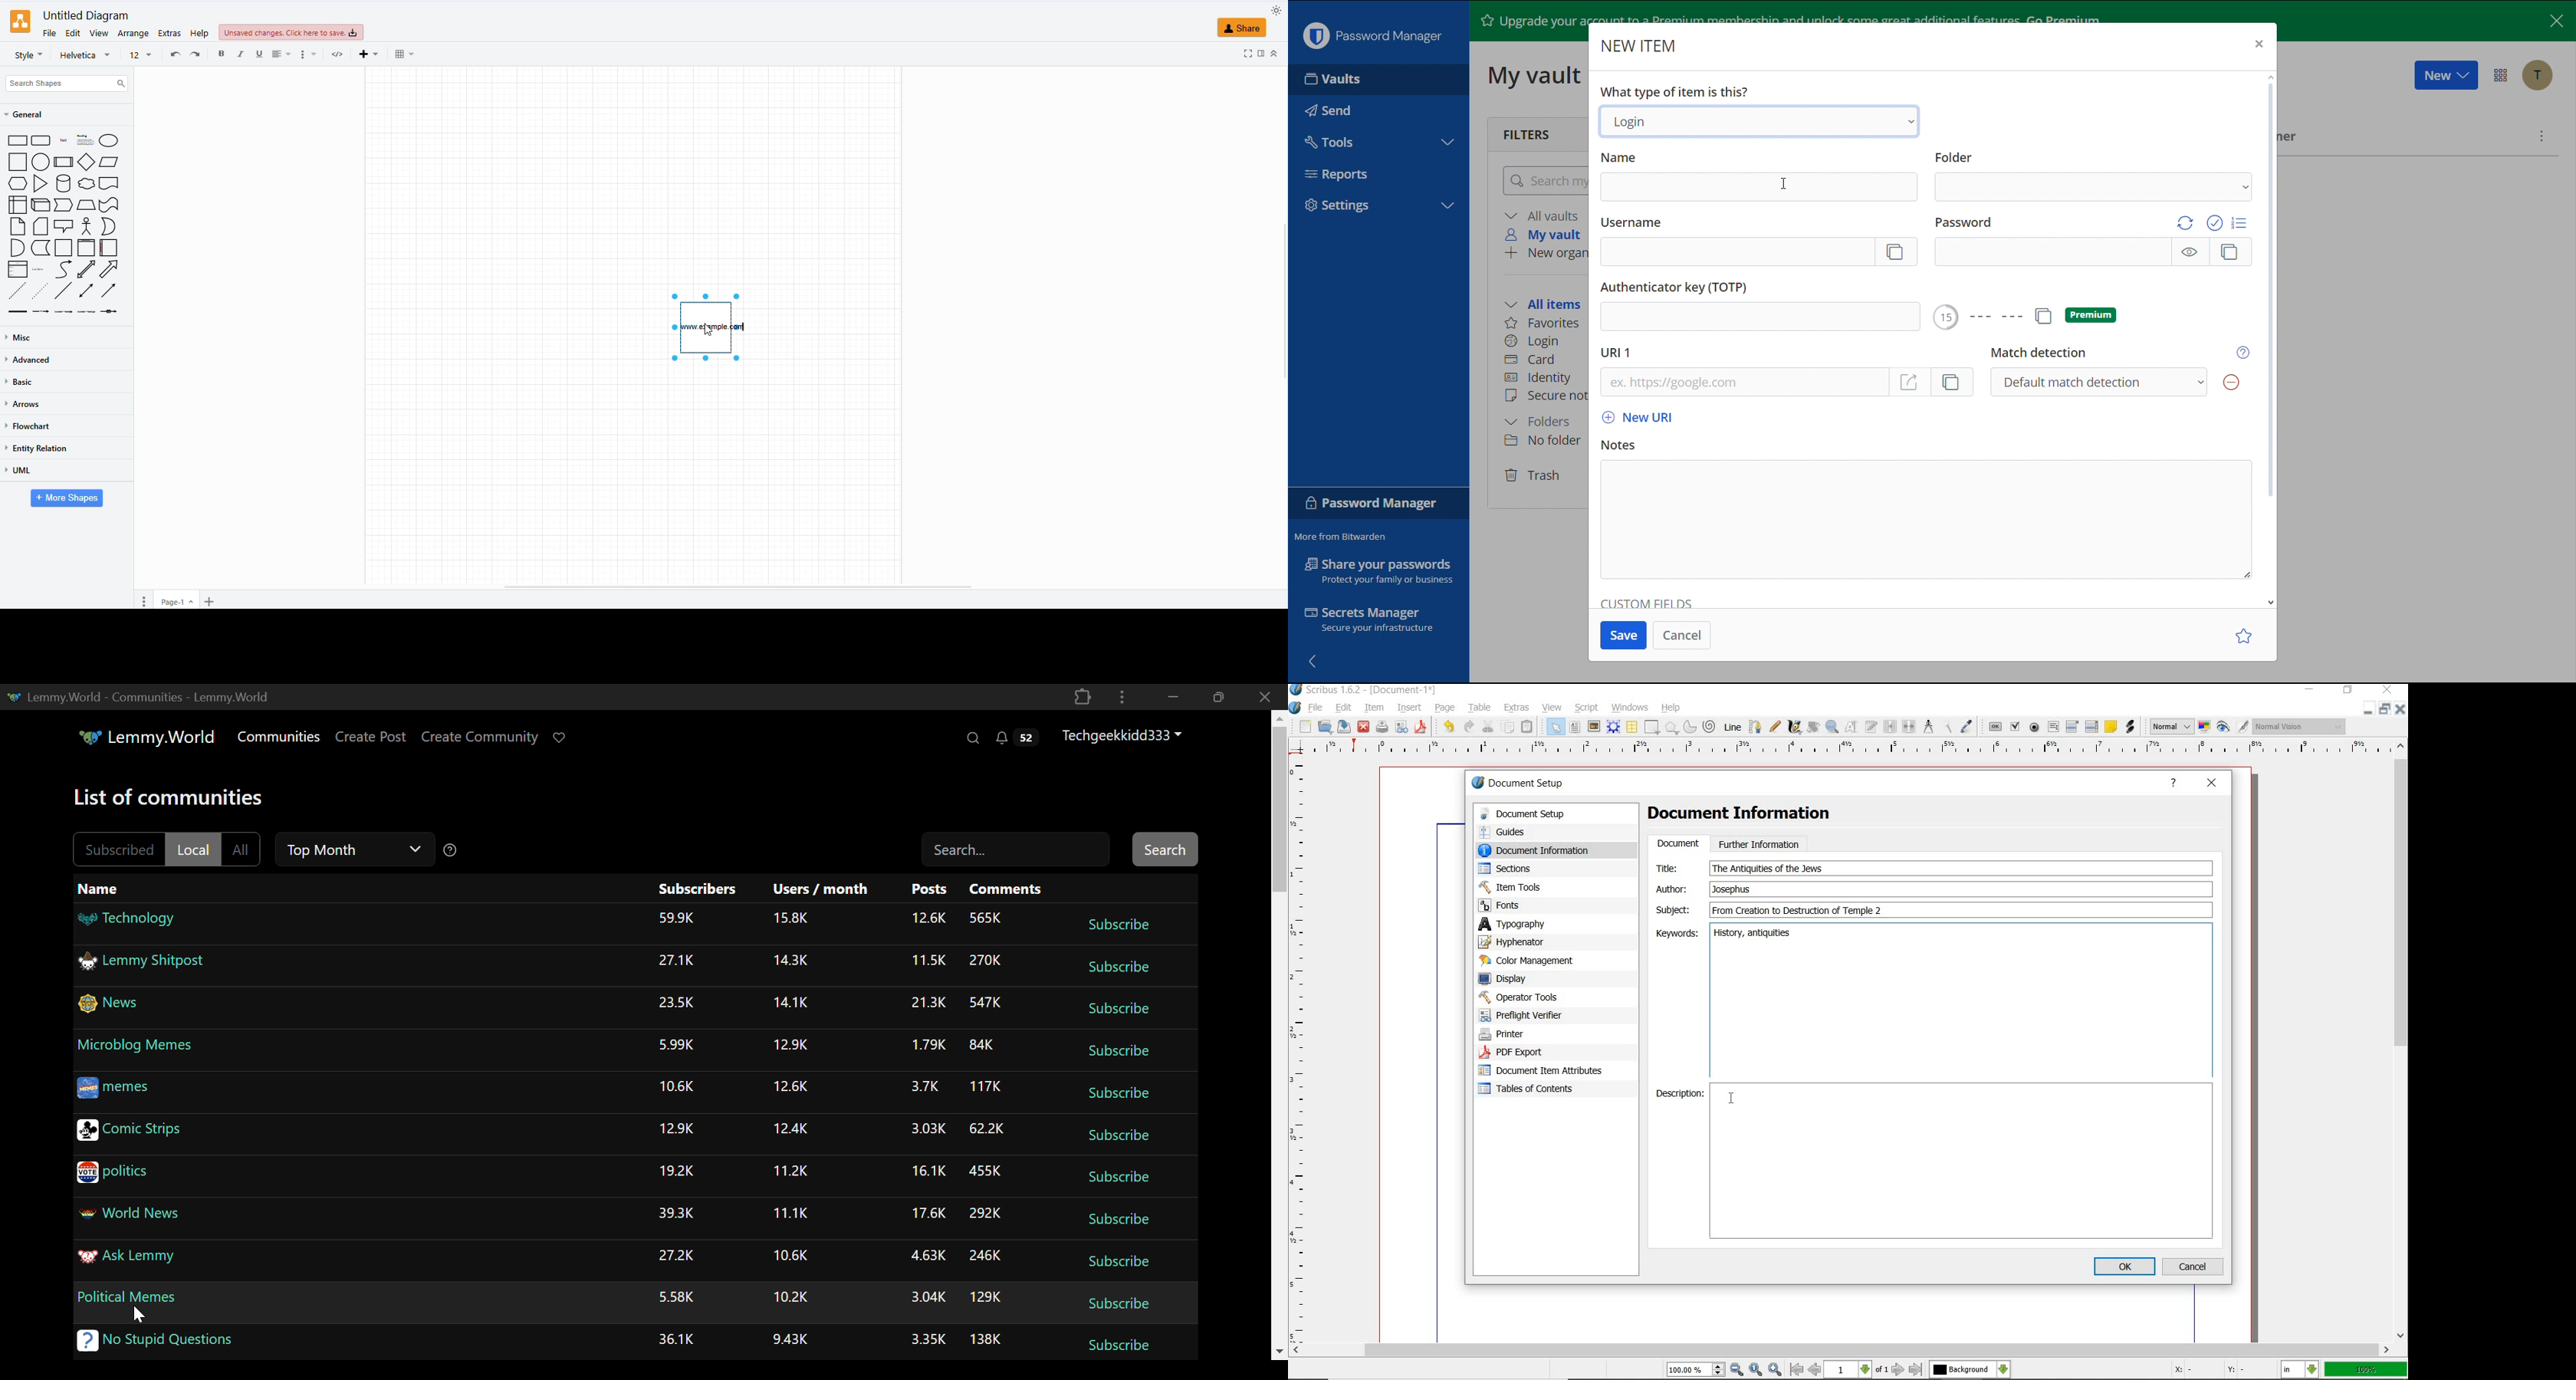  I want to click on edit text with story editor, so click(1871, 728).